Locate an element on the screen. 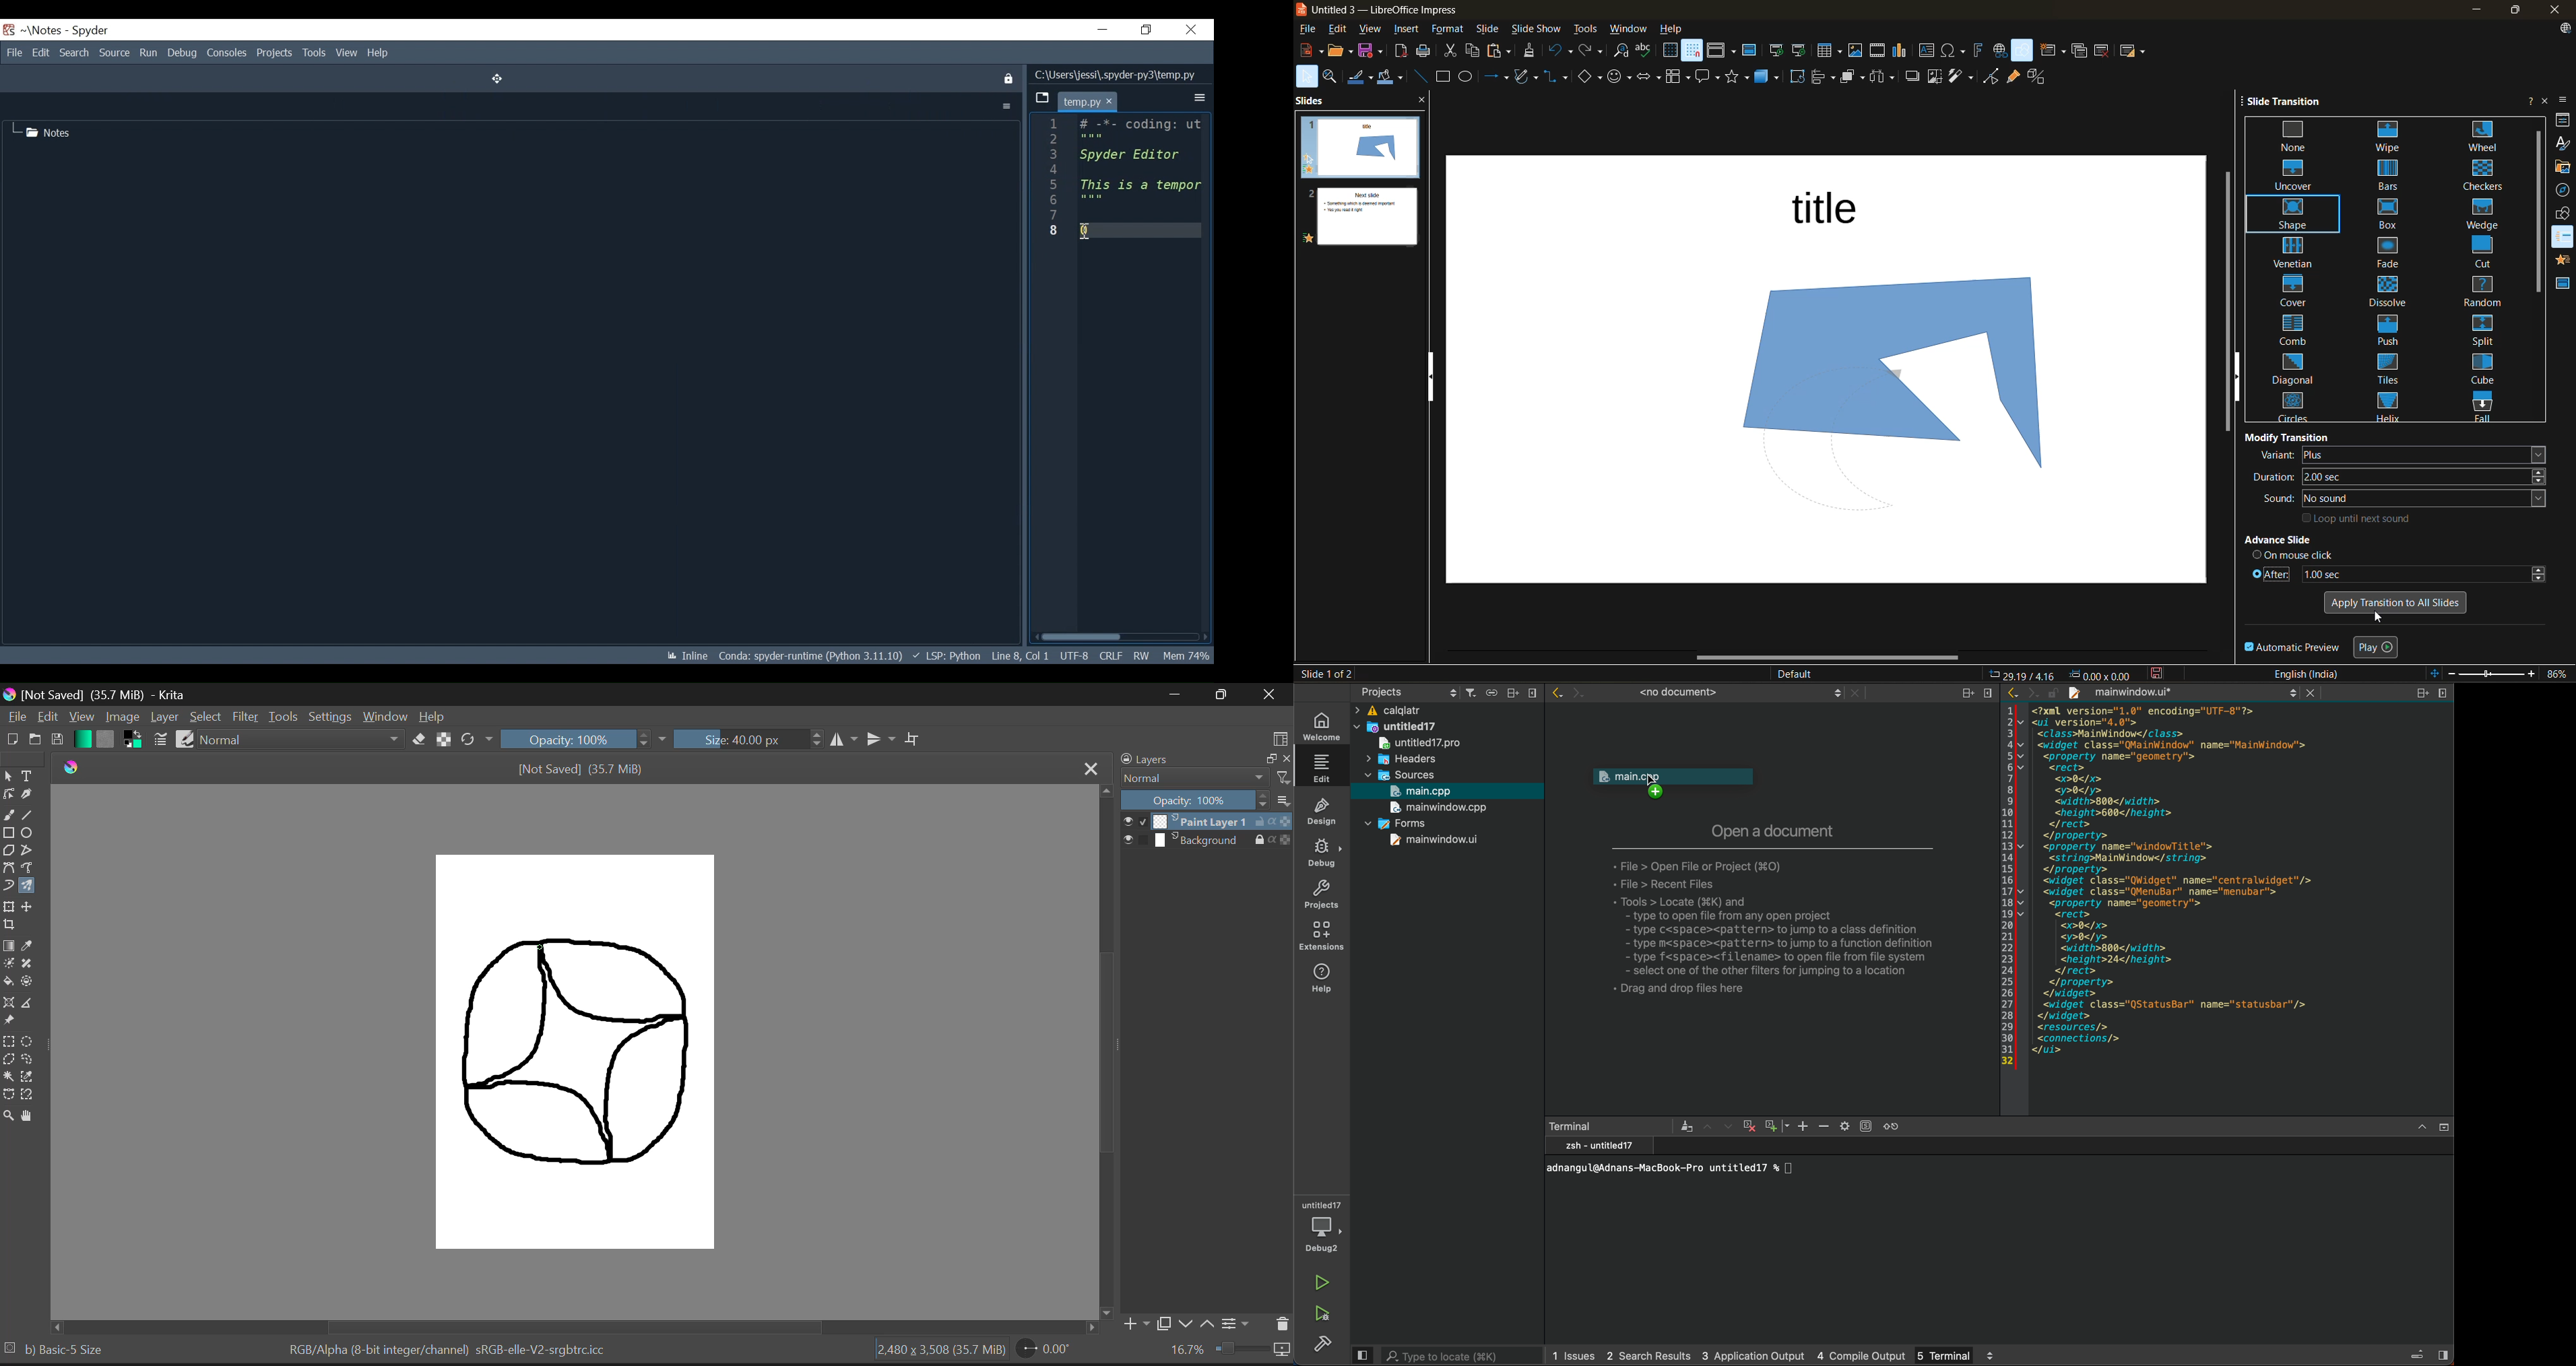 The height and width of the screenshot is (1372, 2576). line number is located at coordinates (2008, 886).